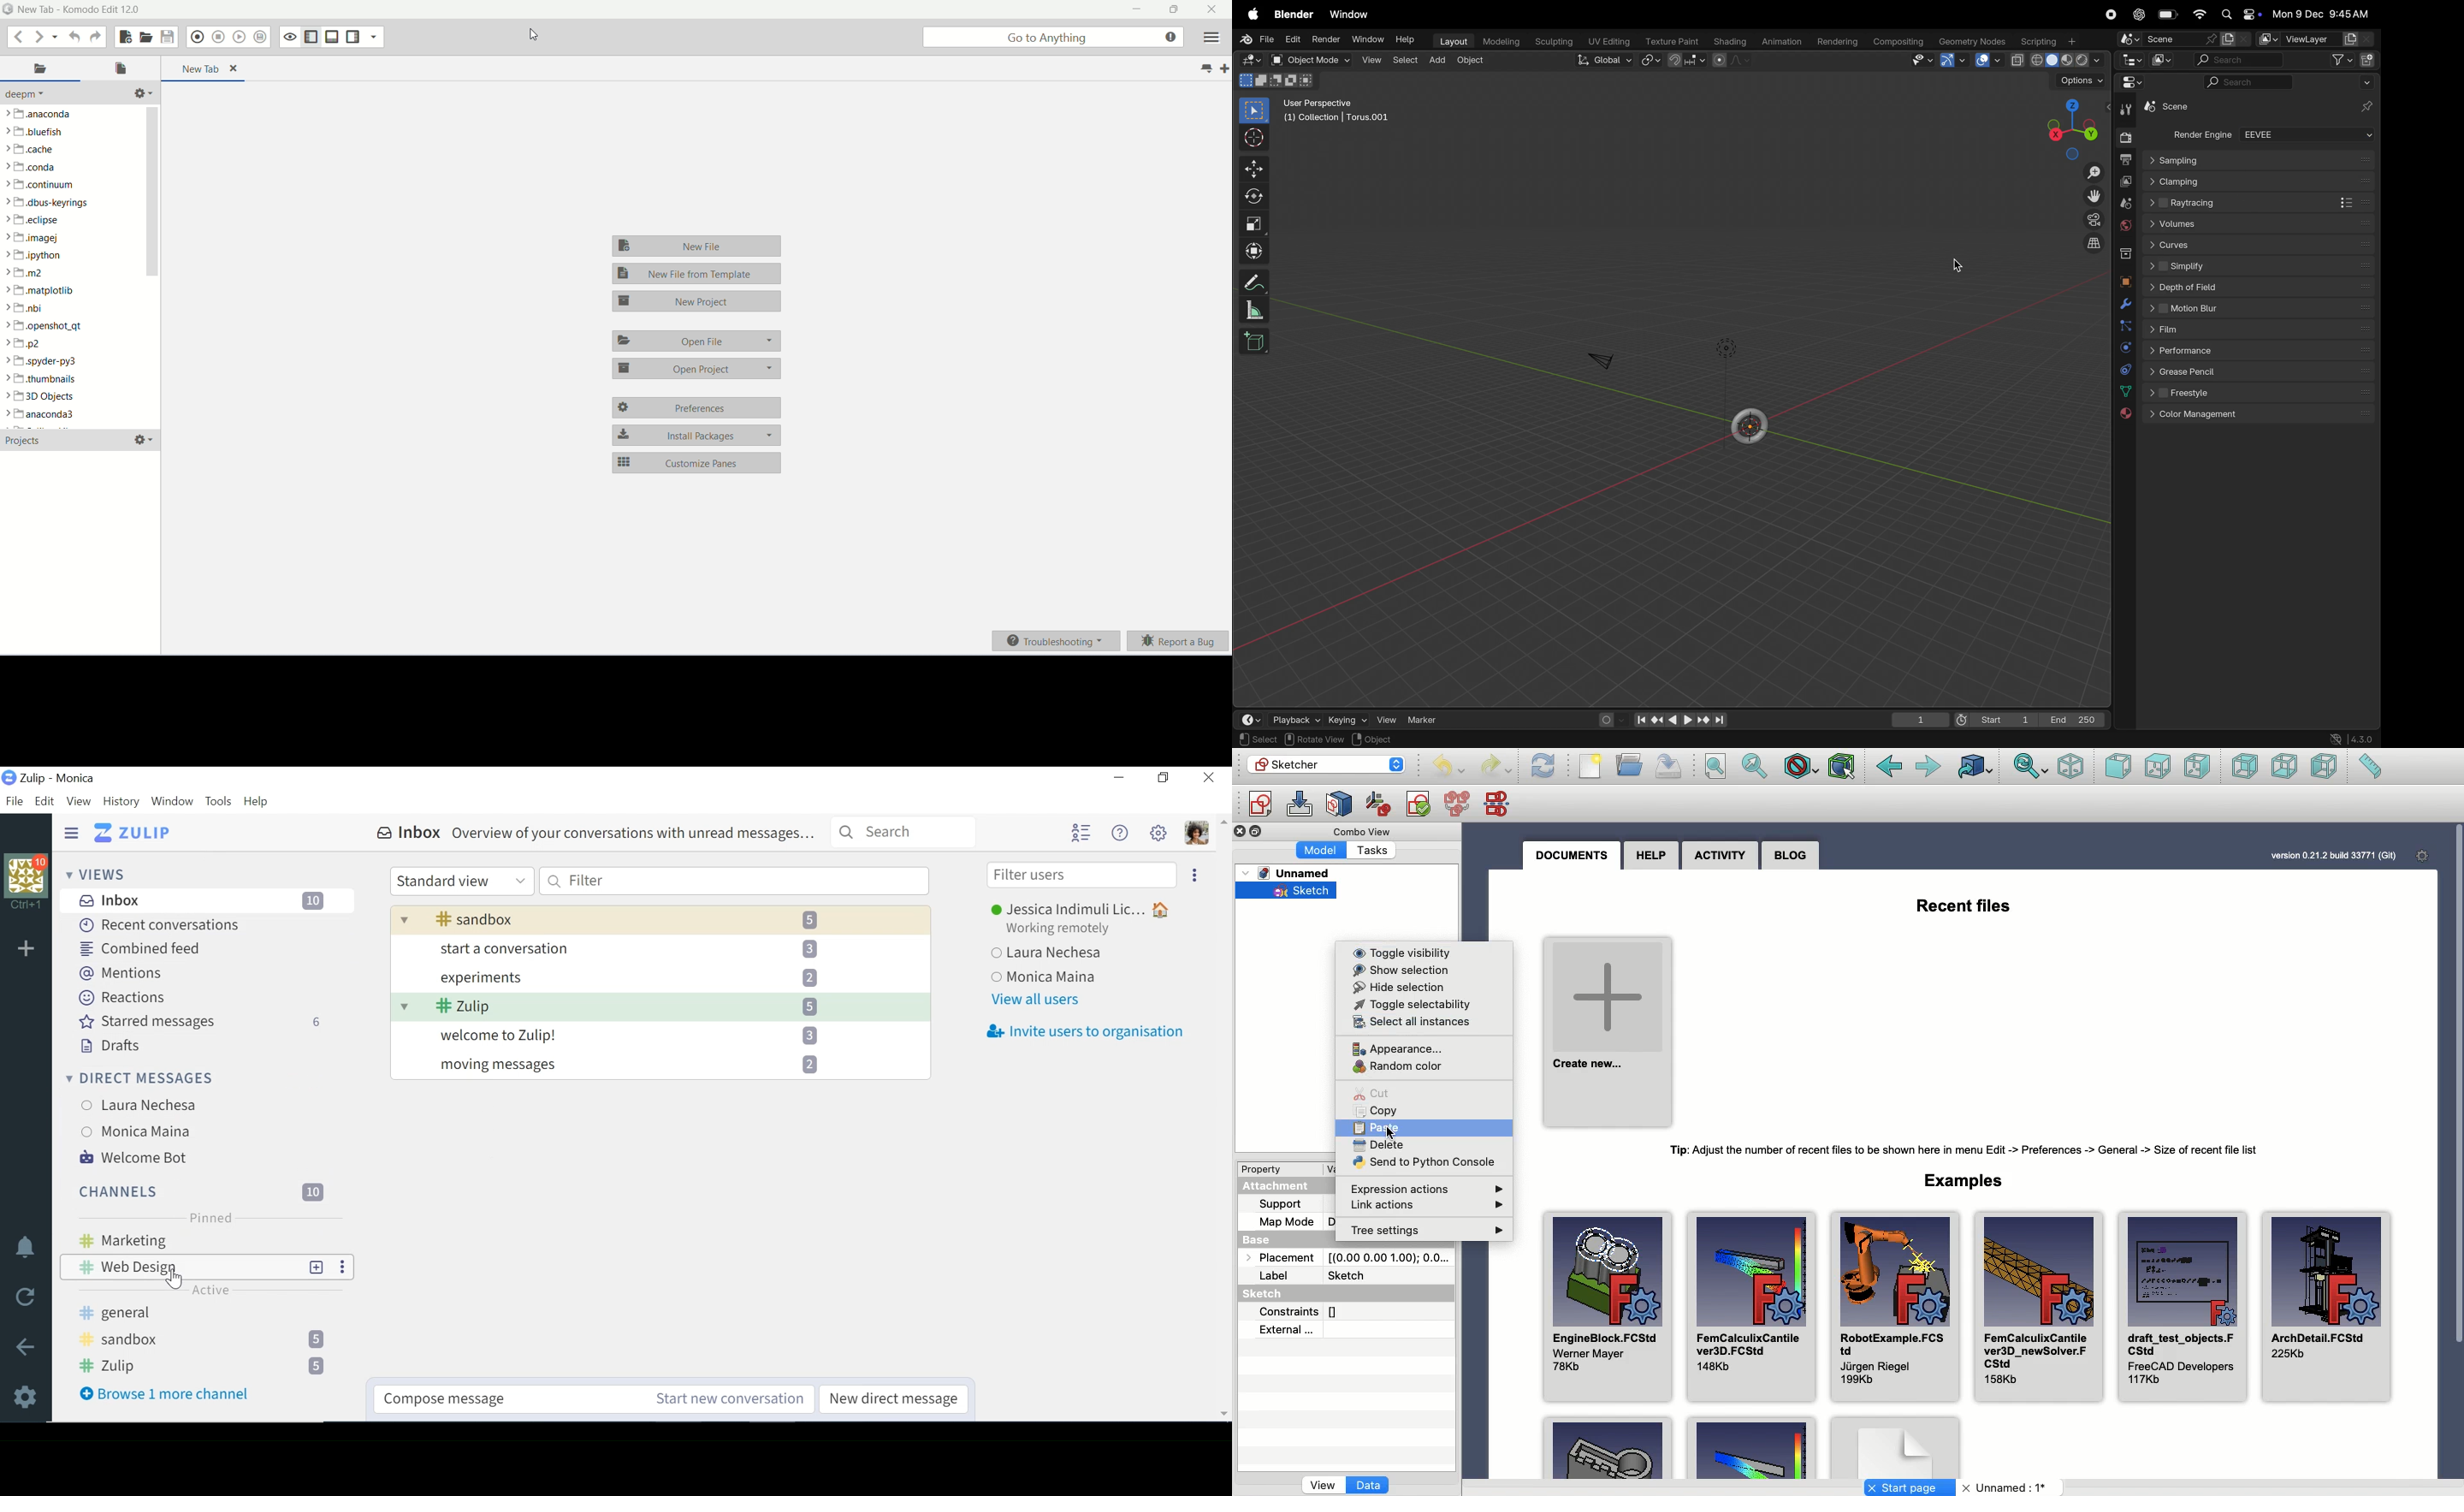 The image size is (2464, 1512). Describe the element at coordinates (1276, 1256) in the screenshot. I see `Placement` at that location.